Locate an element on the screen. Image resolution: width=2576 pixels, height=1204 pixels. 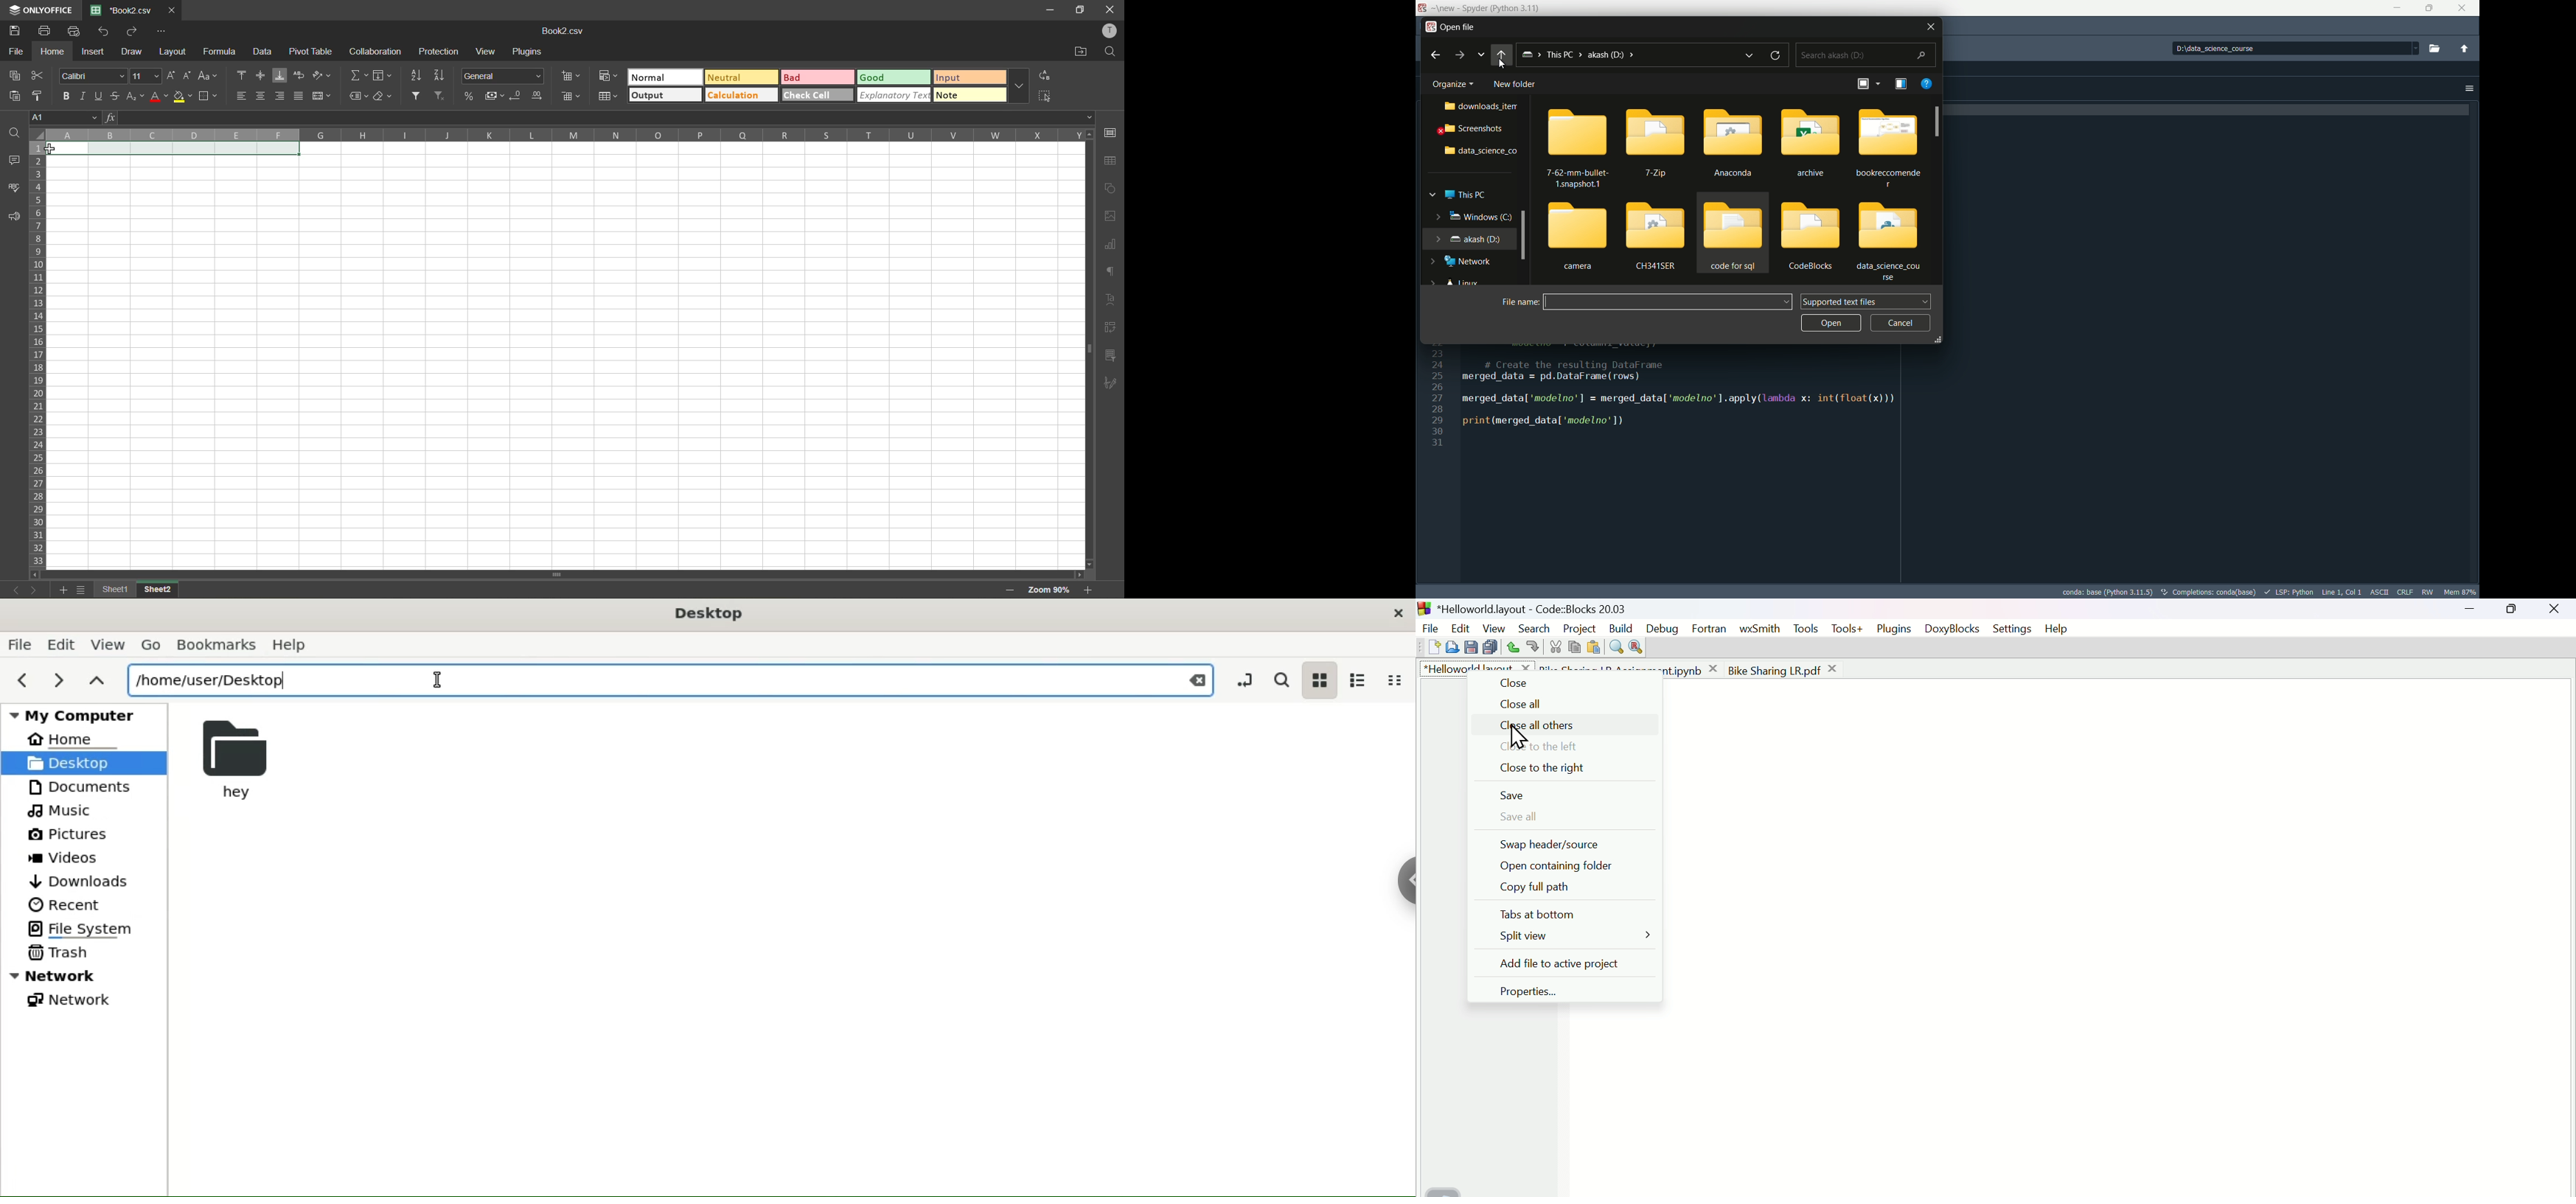
name bar is located at coordinates (1661, 303).